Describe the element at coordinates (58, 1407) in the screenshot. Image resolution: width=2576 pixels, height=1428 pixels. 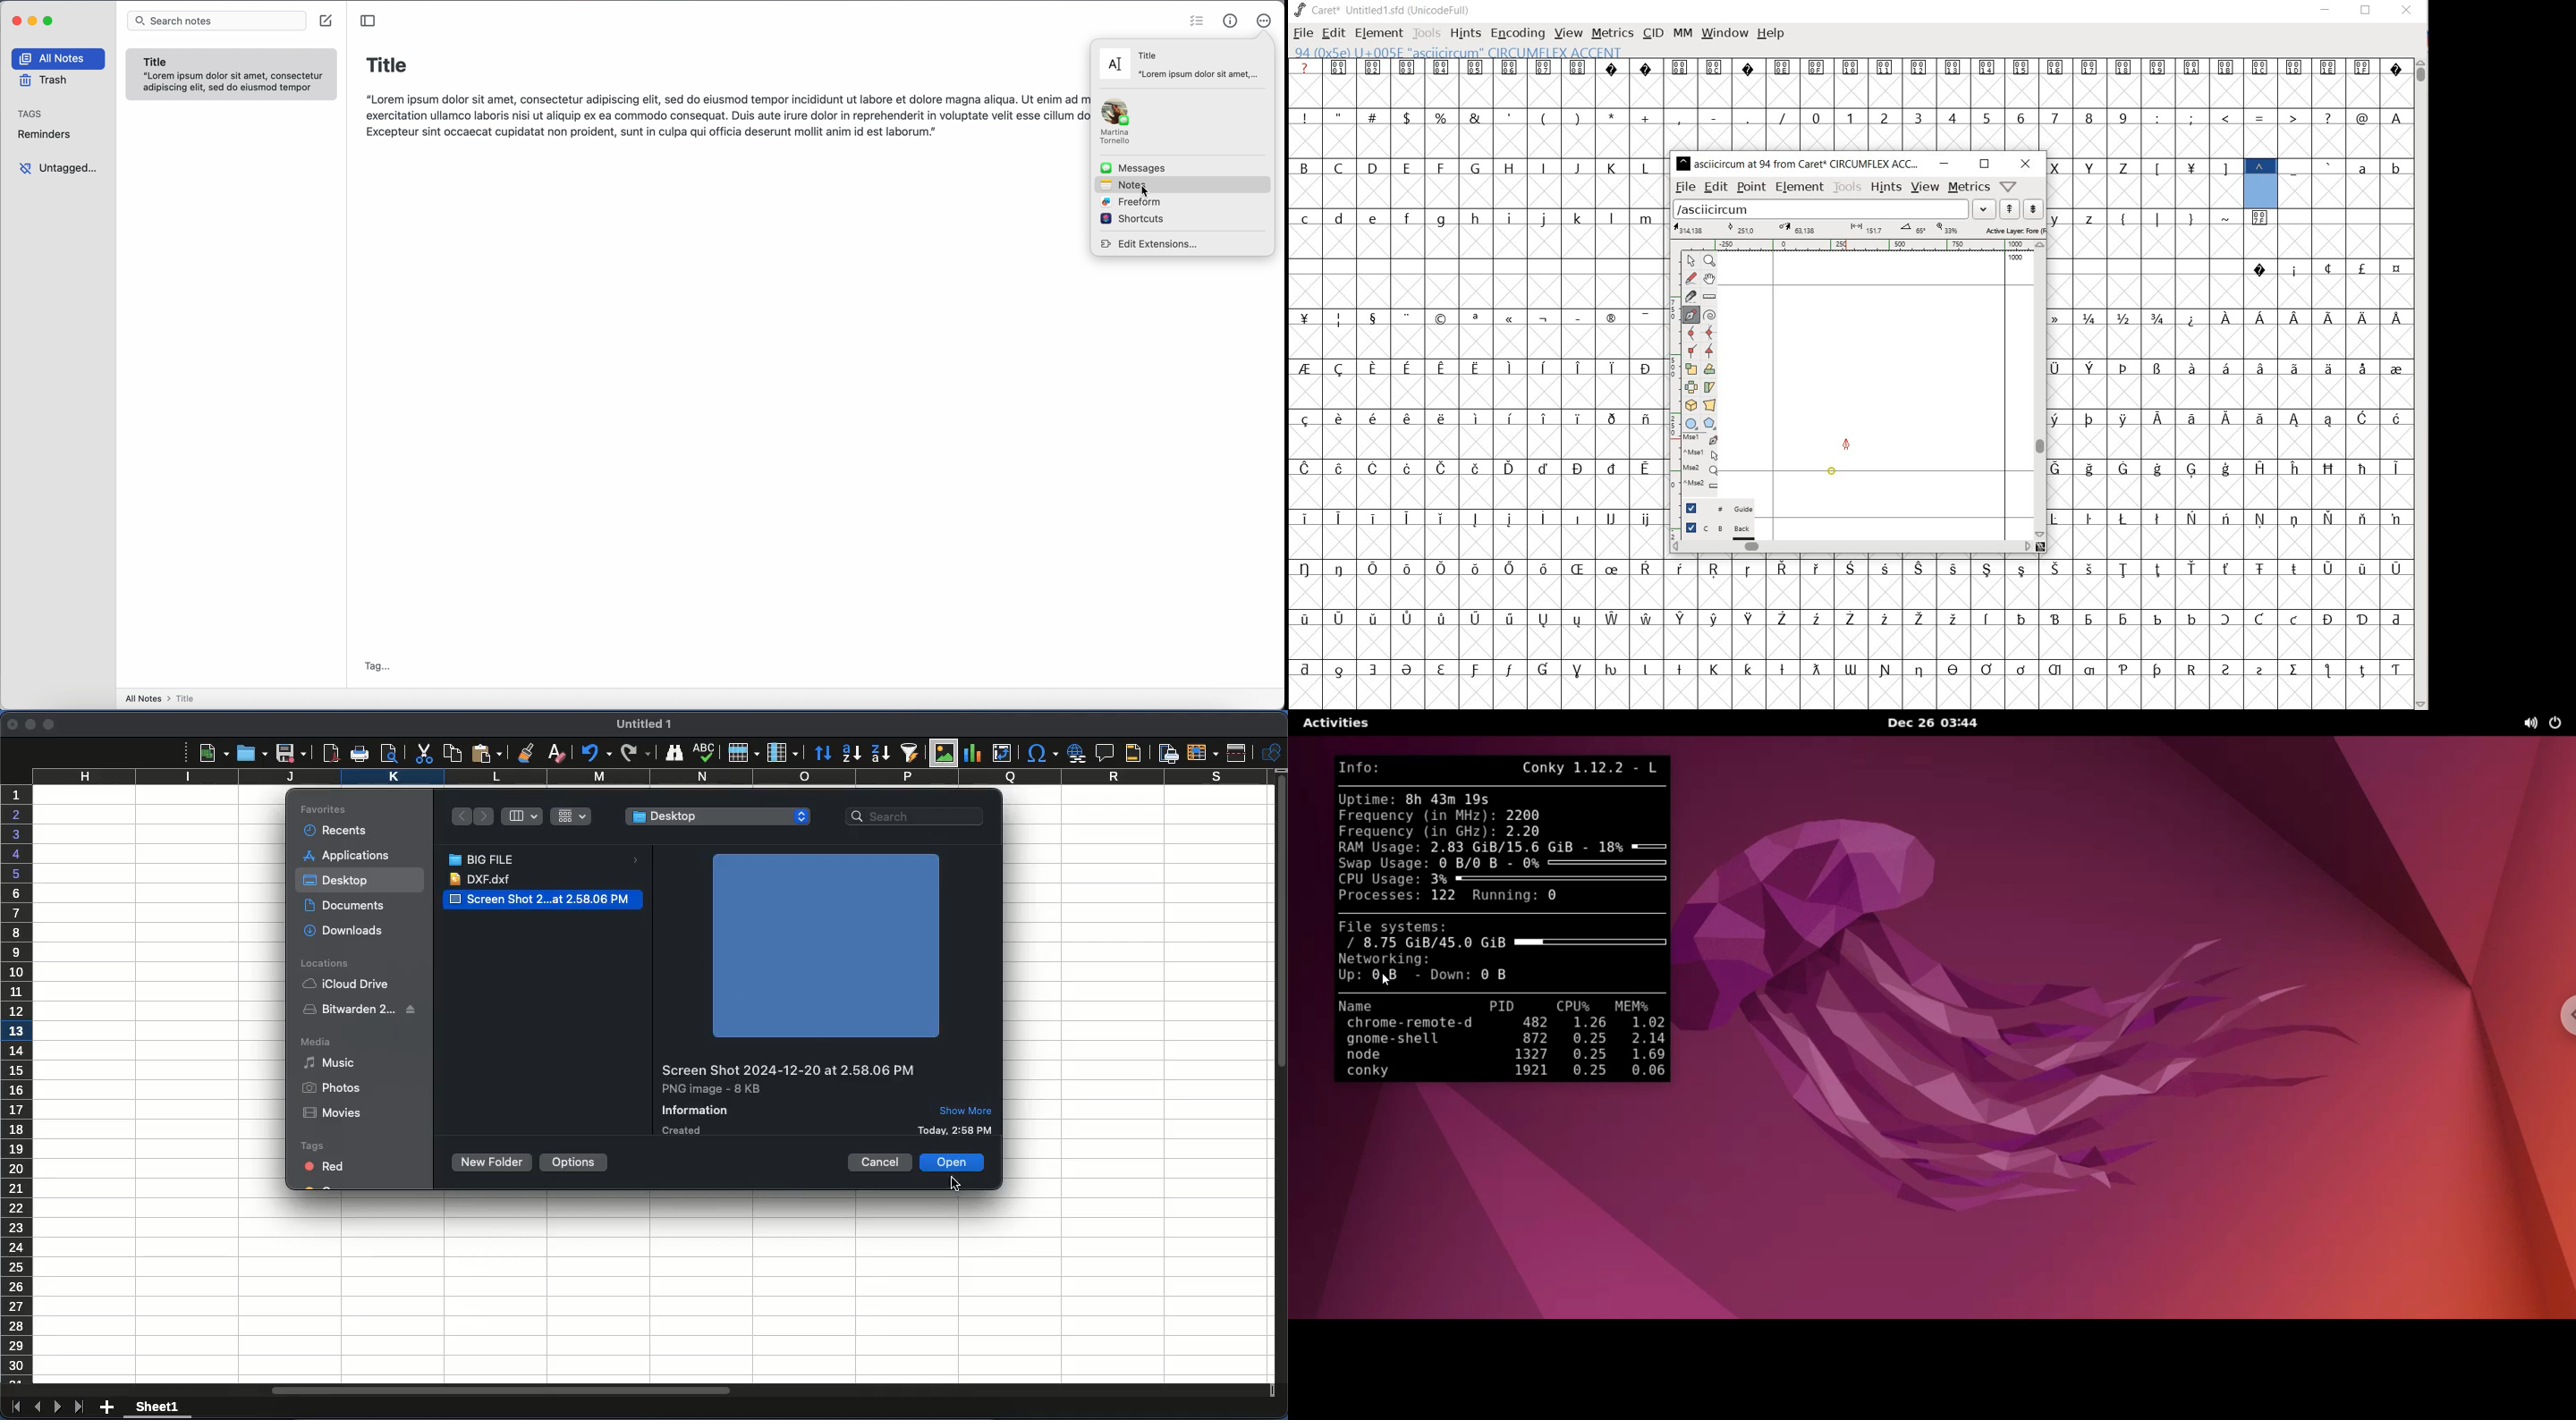
I see `next sheet` at that location.